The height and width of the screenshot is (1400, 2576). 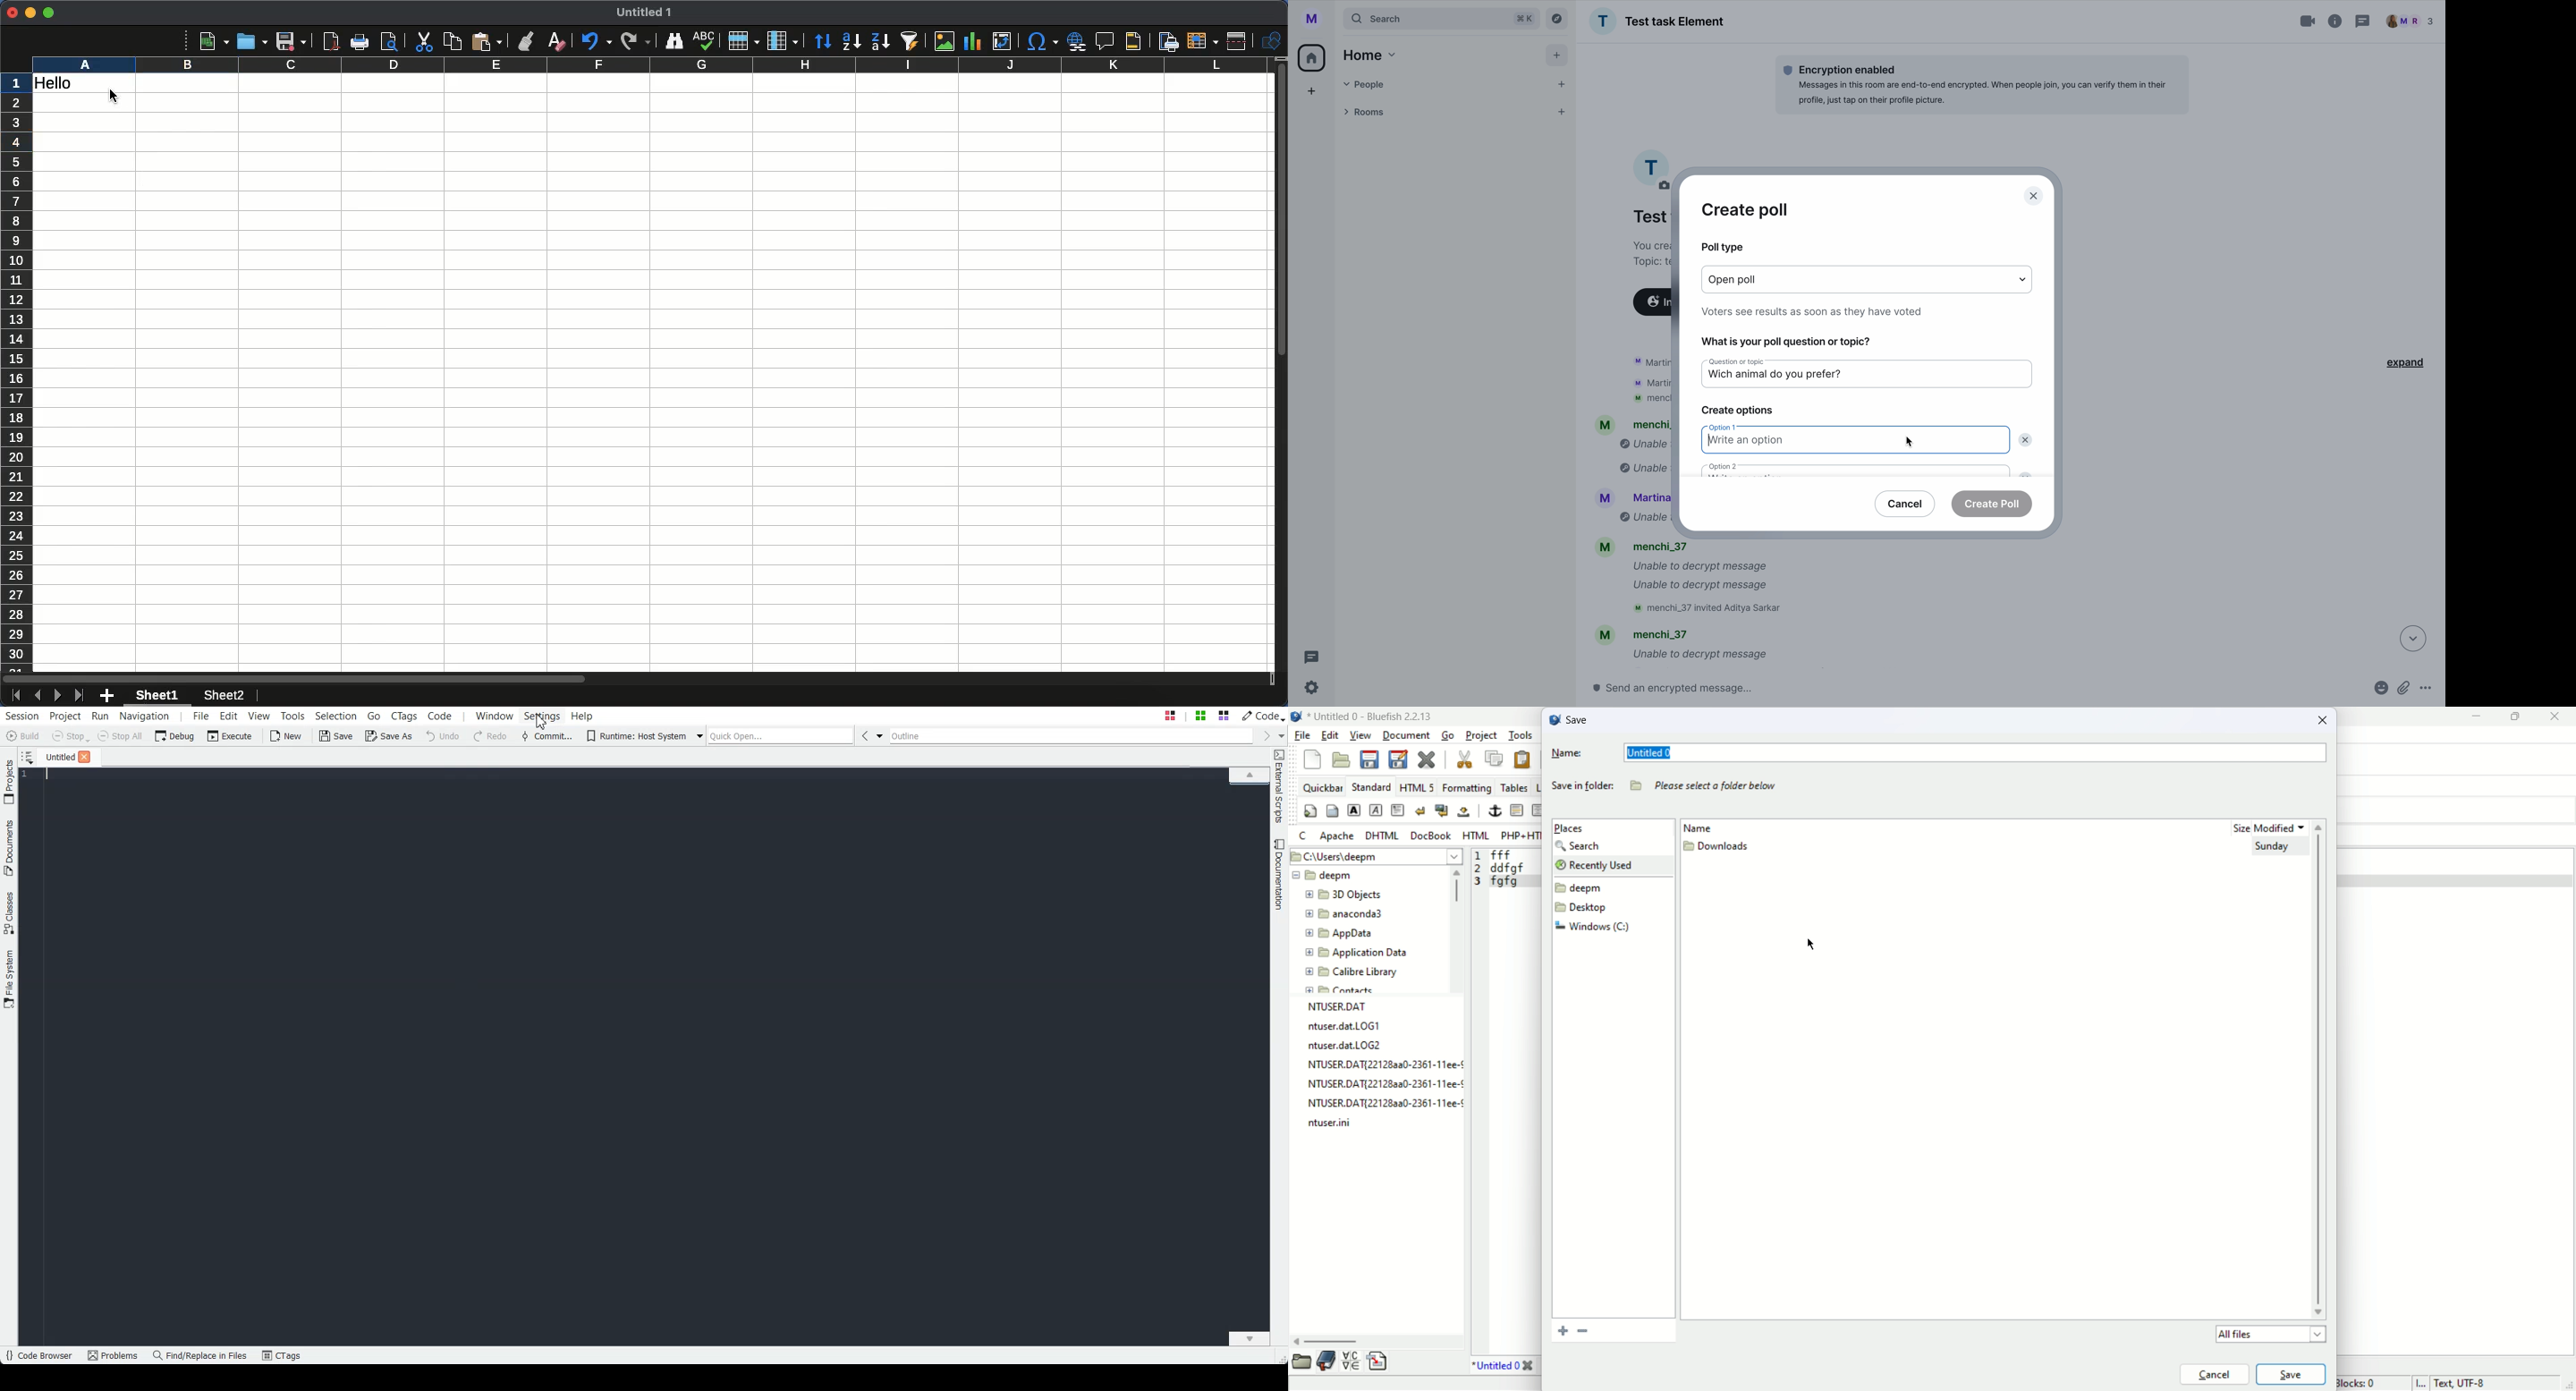 What do you see at coordinates (1376, 858) in the screenshot?
I see `C:\Users\deepm` at bounding box center [1376, 858].